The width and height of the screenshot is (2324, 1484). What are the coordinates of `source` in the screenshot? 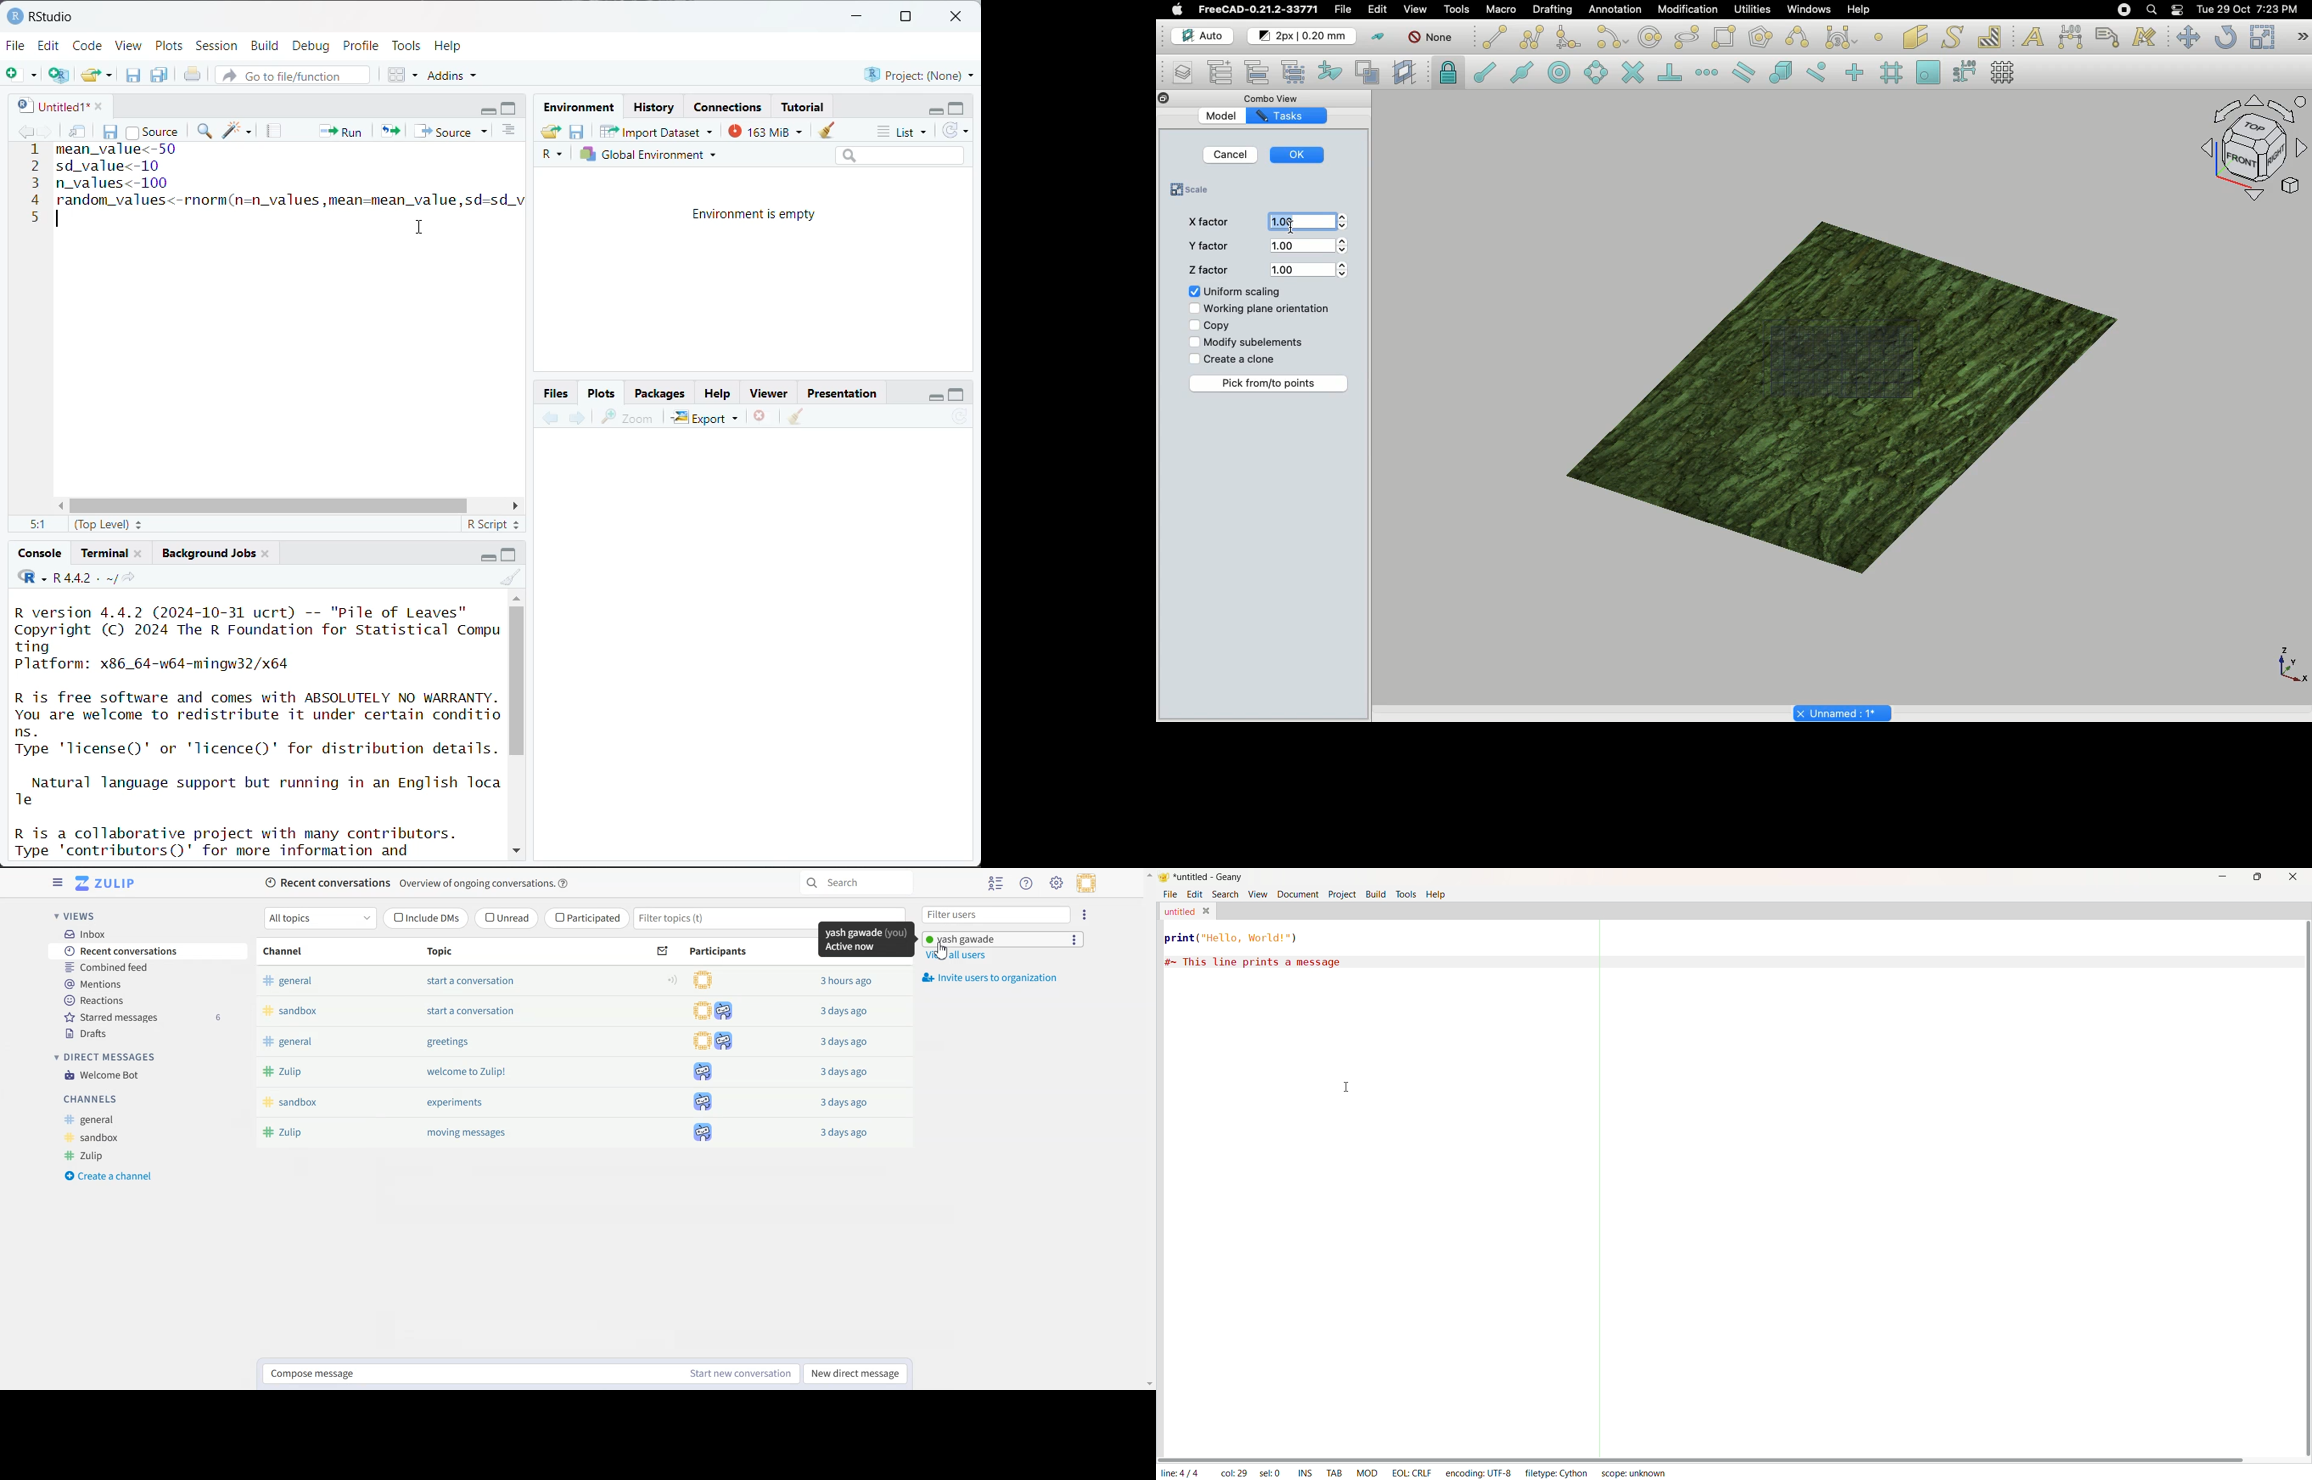 It's located at (152, 131).